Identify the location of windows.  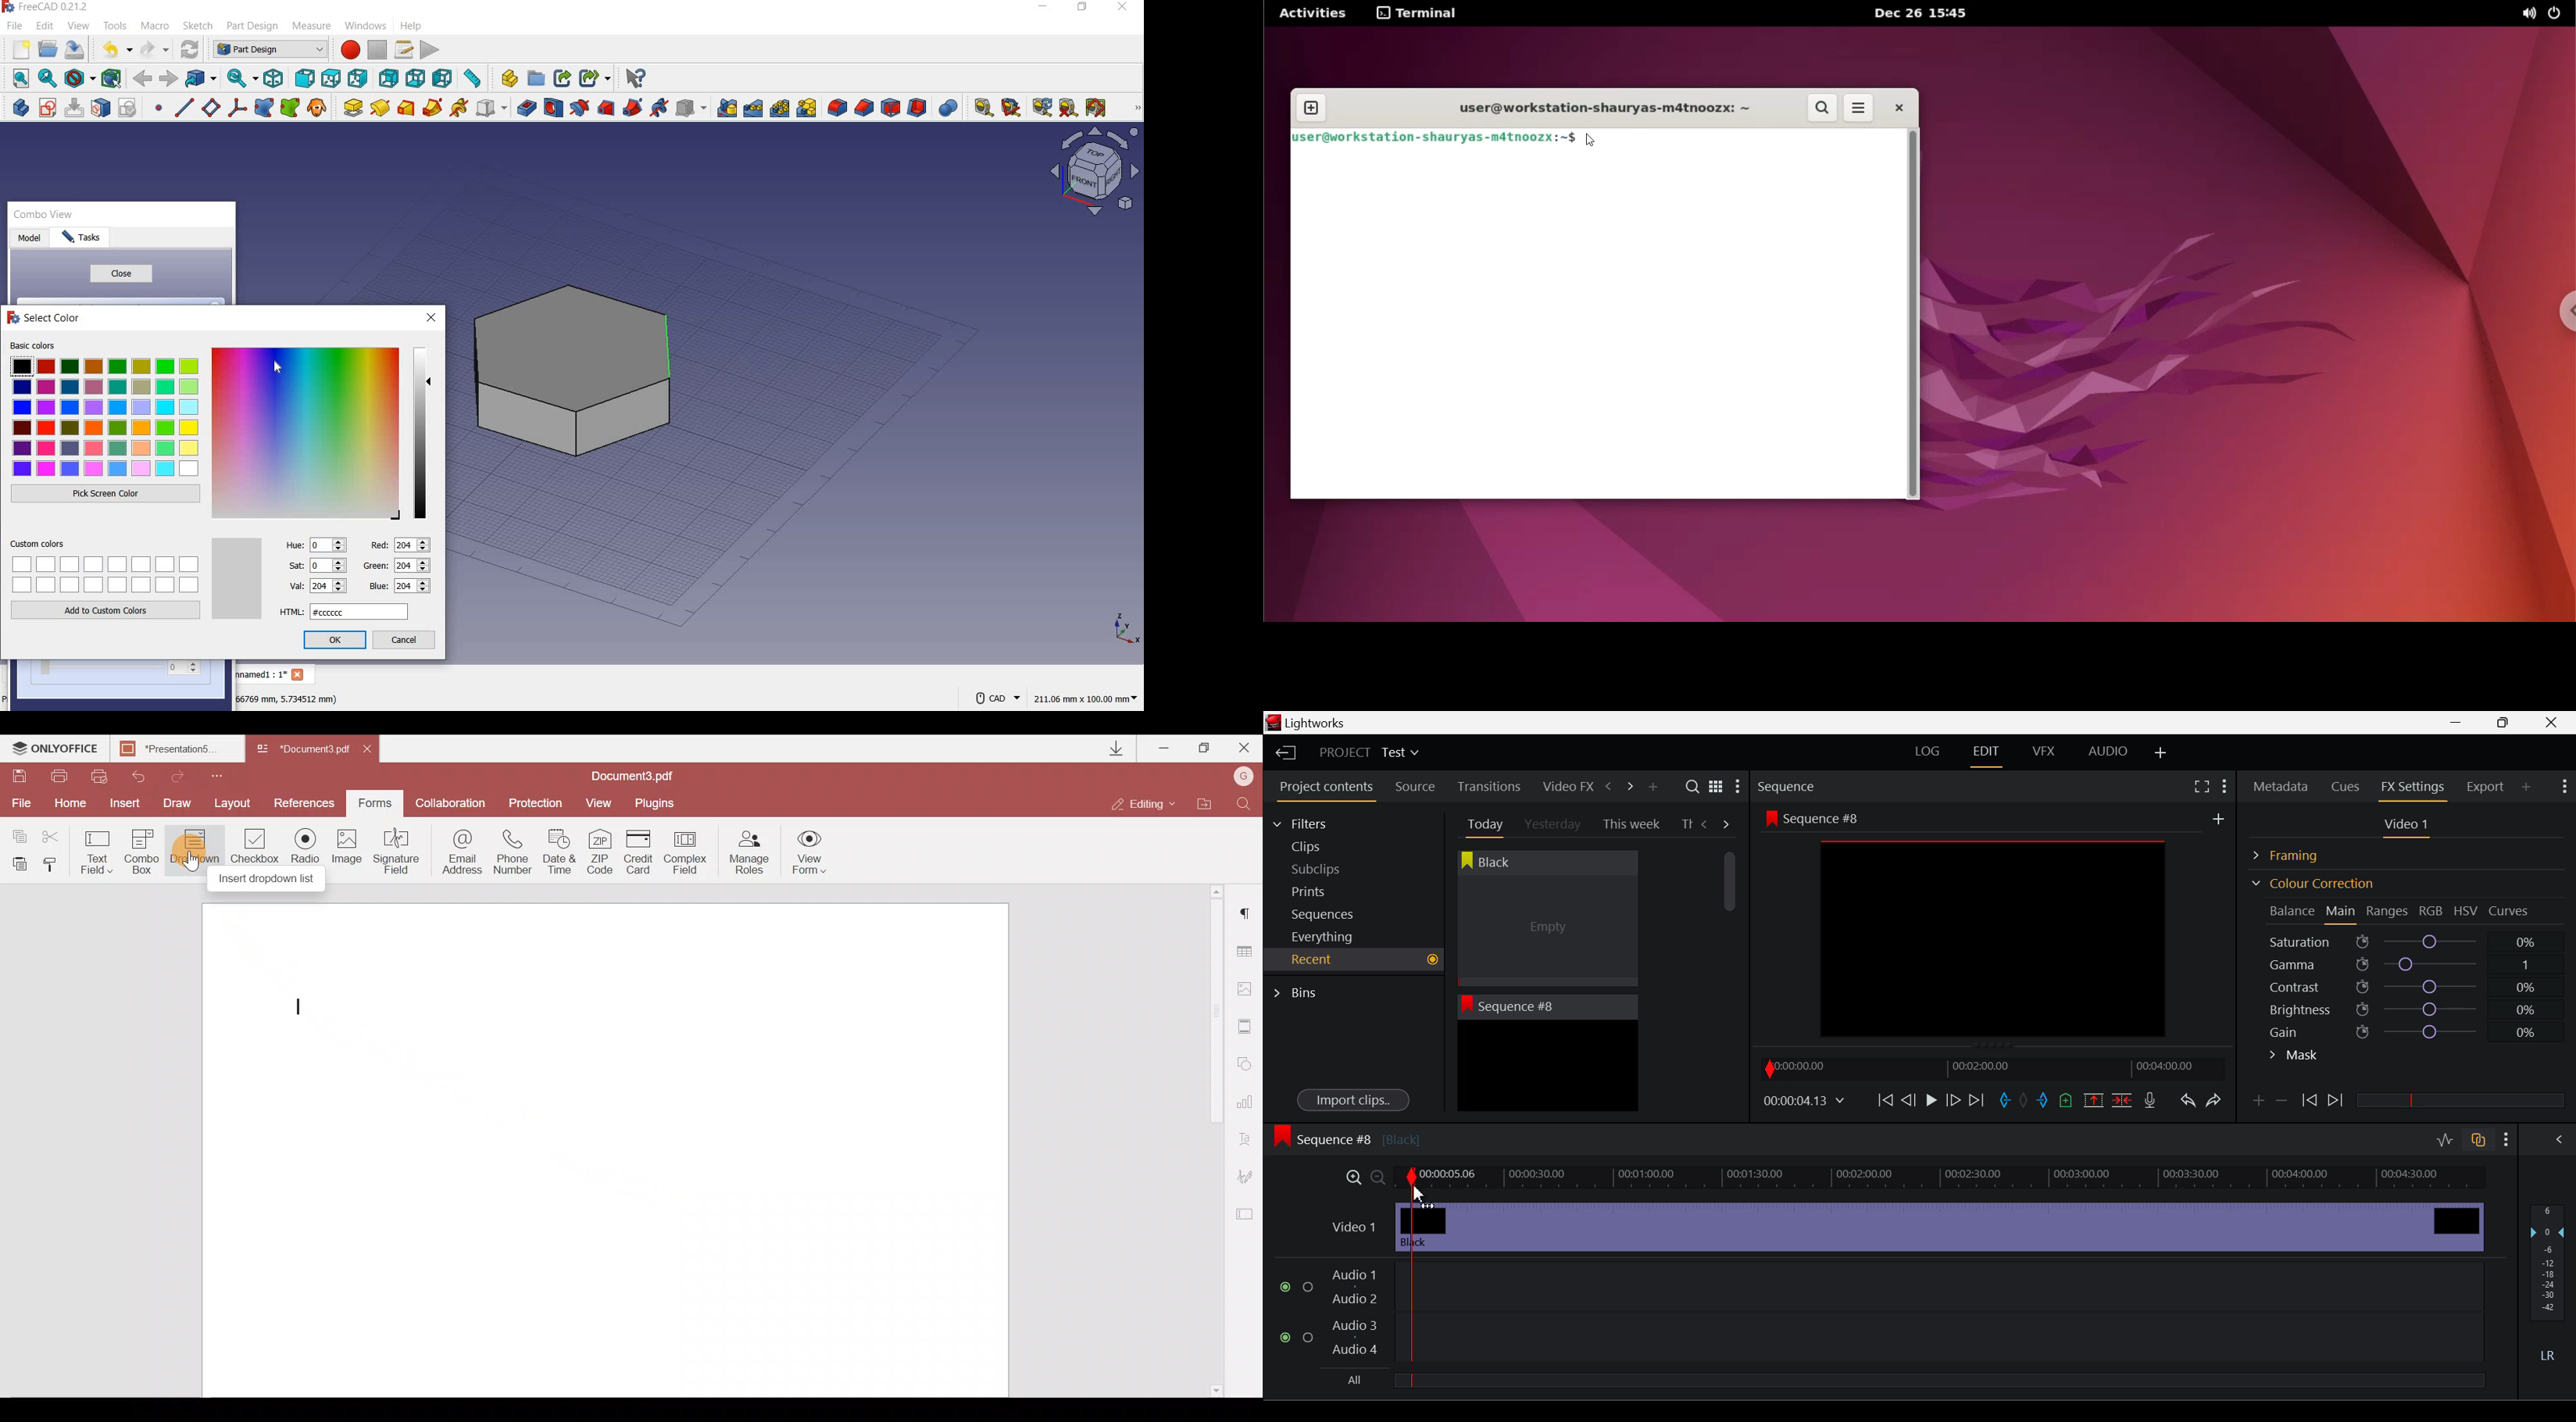
(366, 28).